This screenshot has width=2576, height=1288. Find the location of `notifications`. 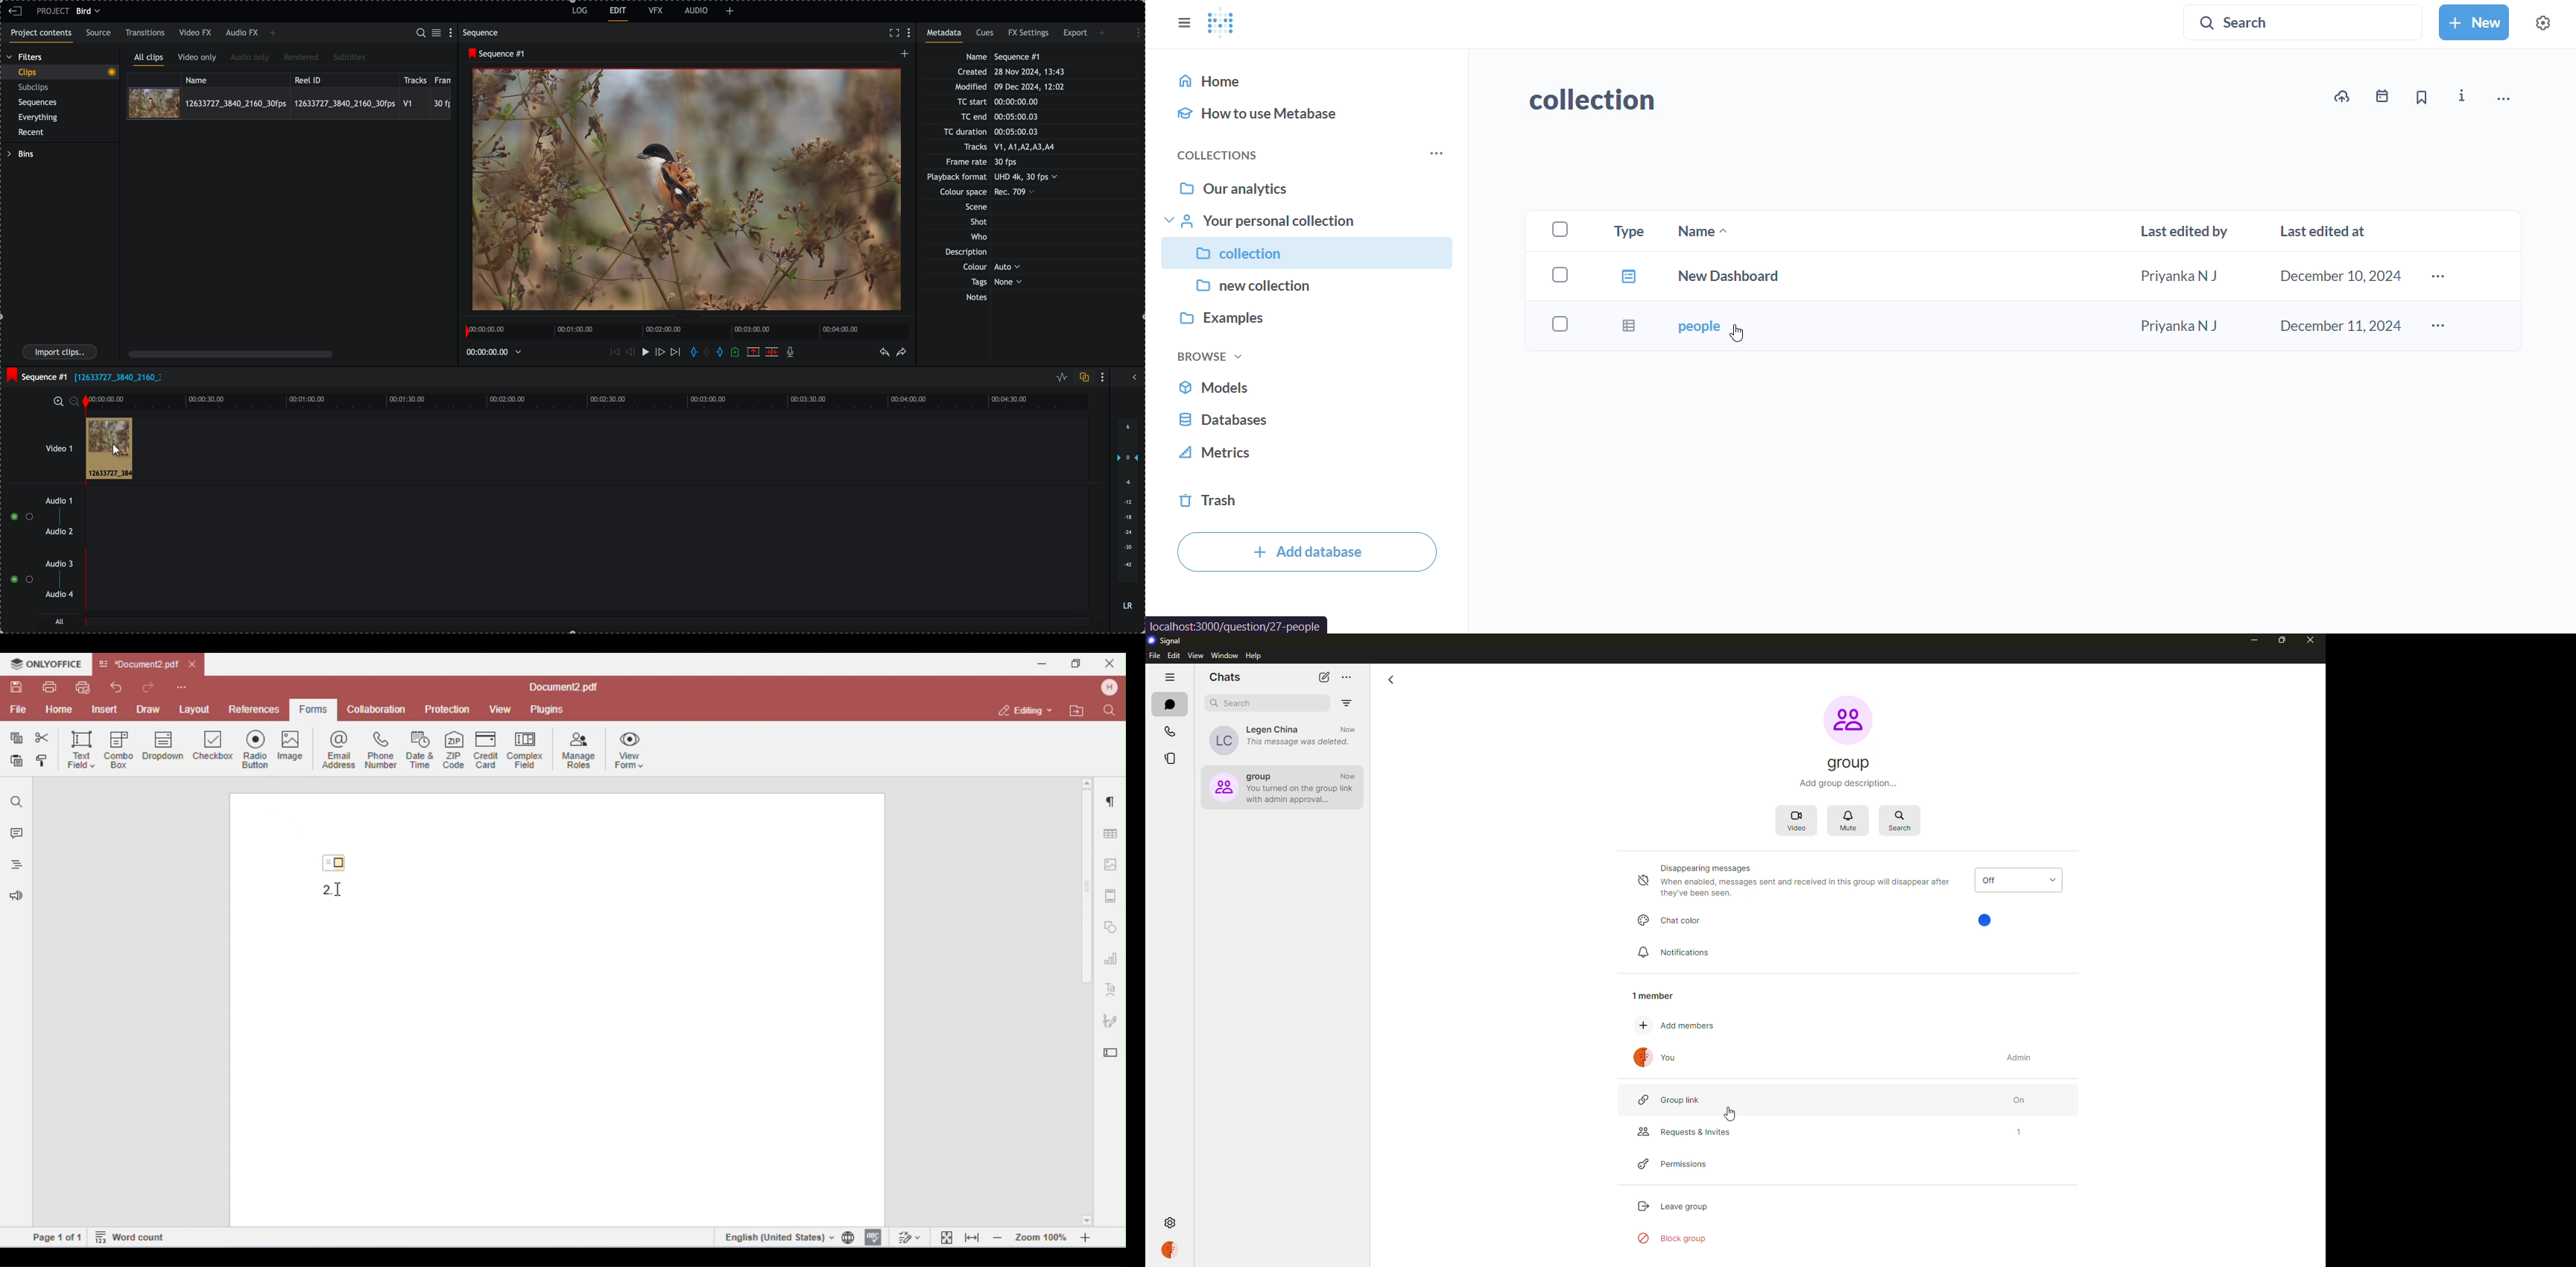

notifications is located at coordinates (1680, 953).